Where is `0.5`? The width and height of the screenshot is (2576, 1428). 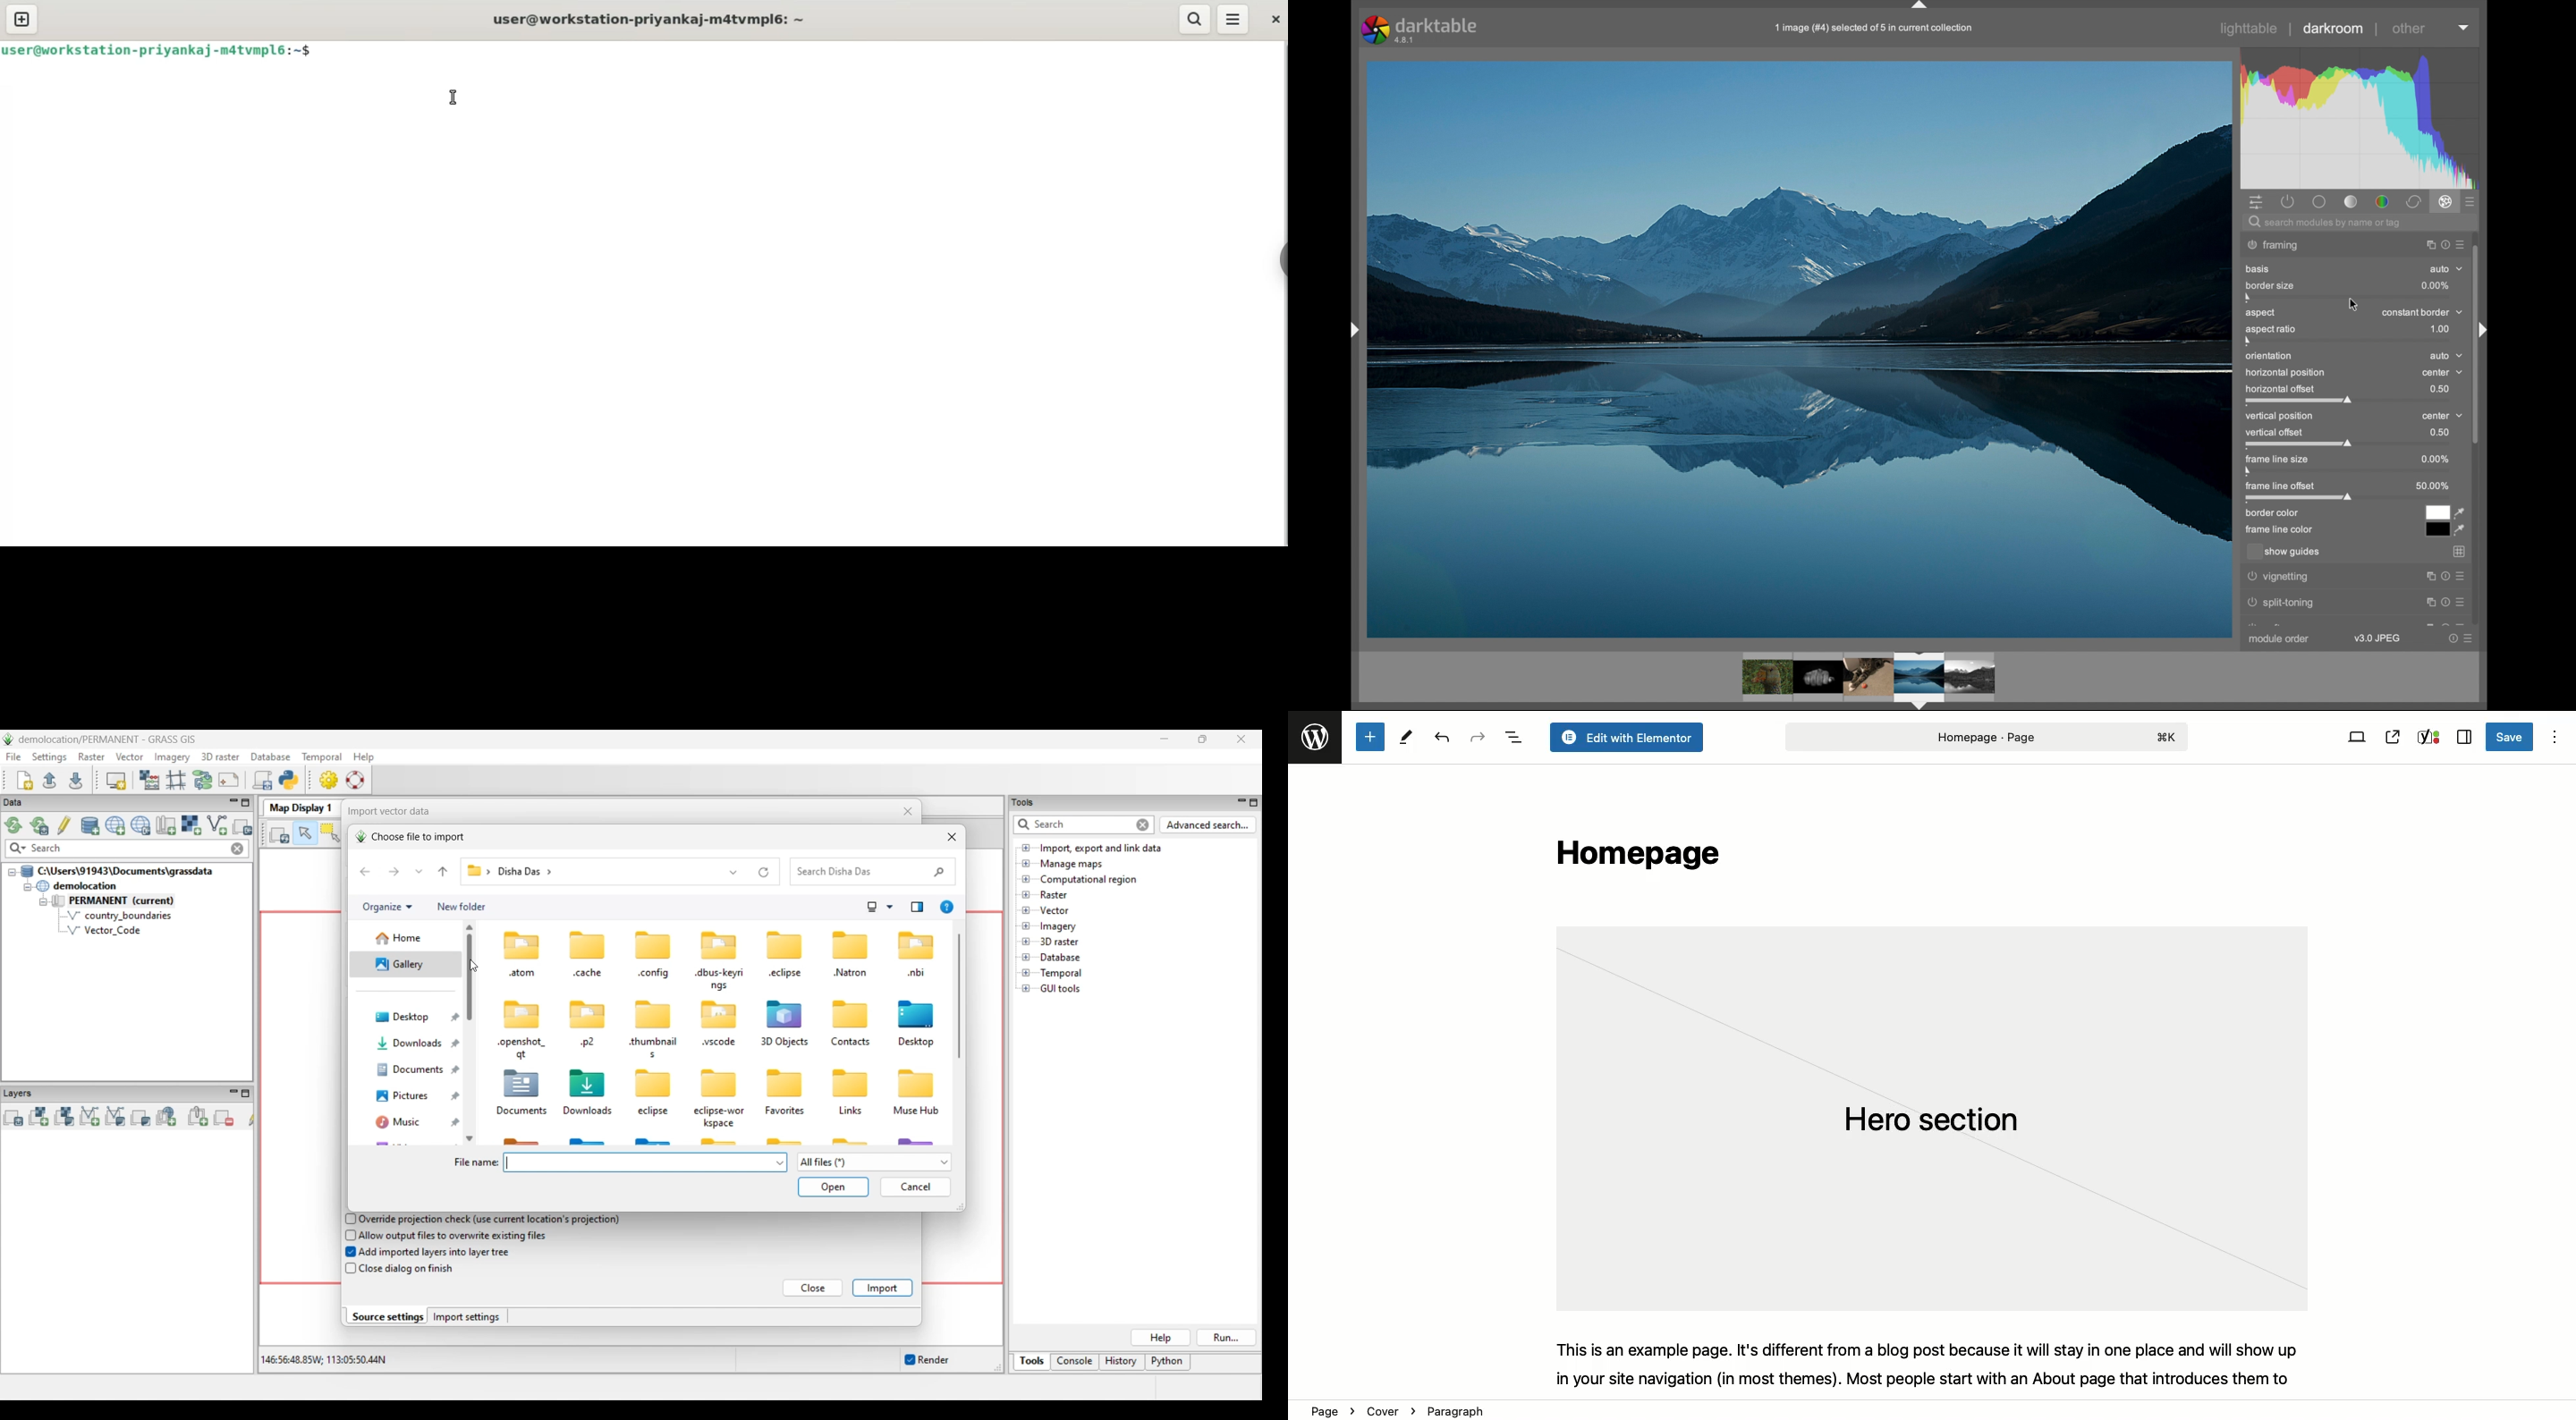
0.5 is located at coordinates (2440, 432).